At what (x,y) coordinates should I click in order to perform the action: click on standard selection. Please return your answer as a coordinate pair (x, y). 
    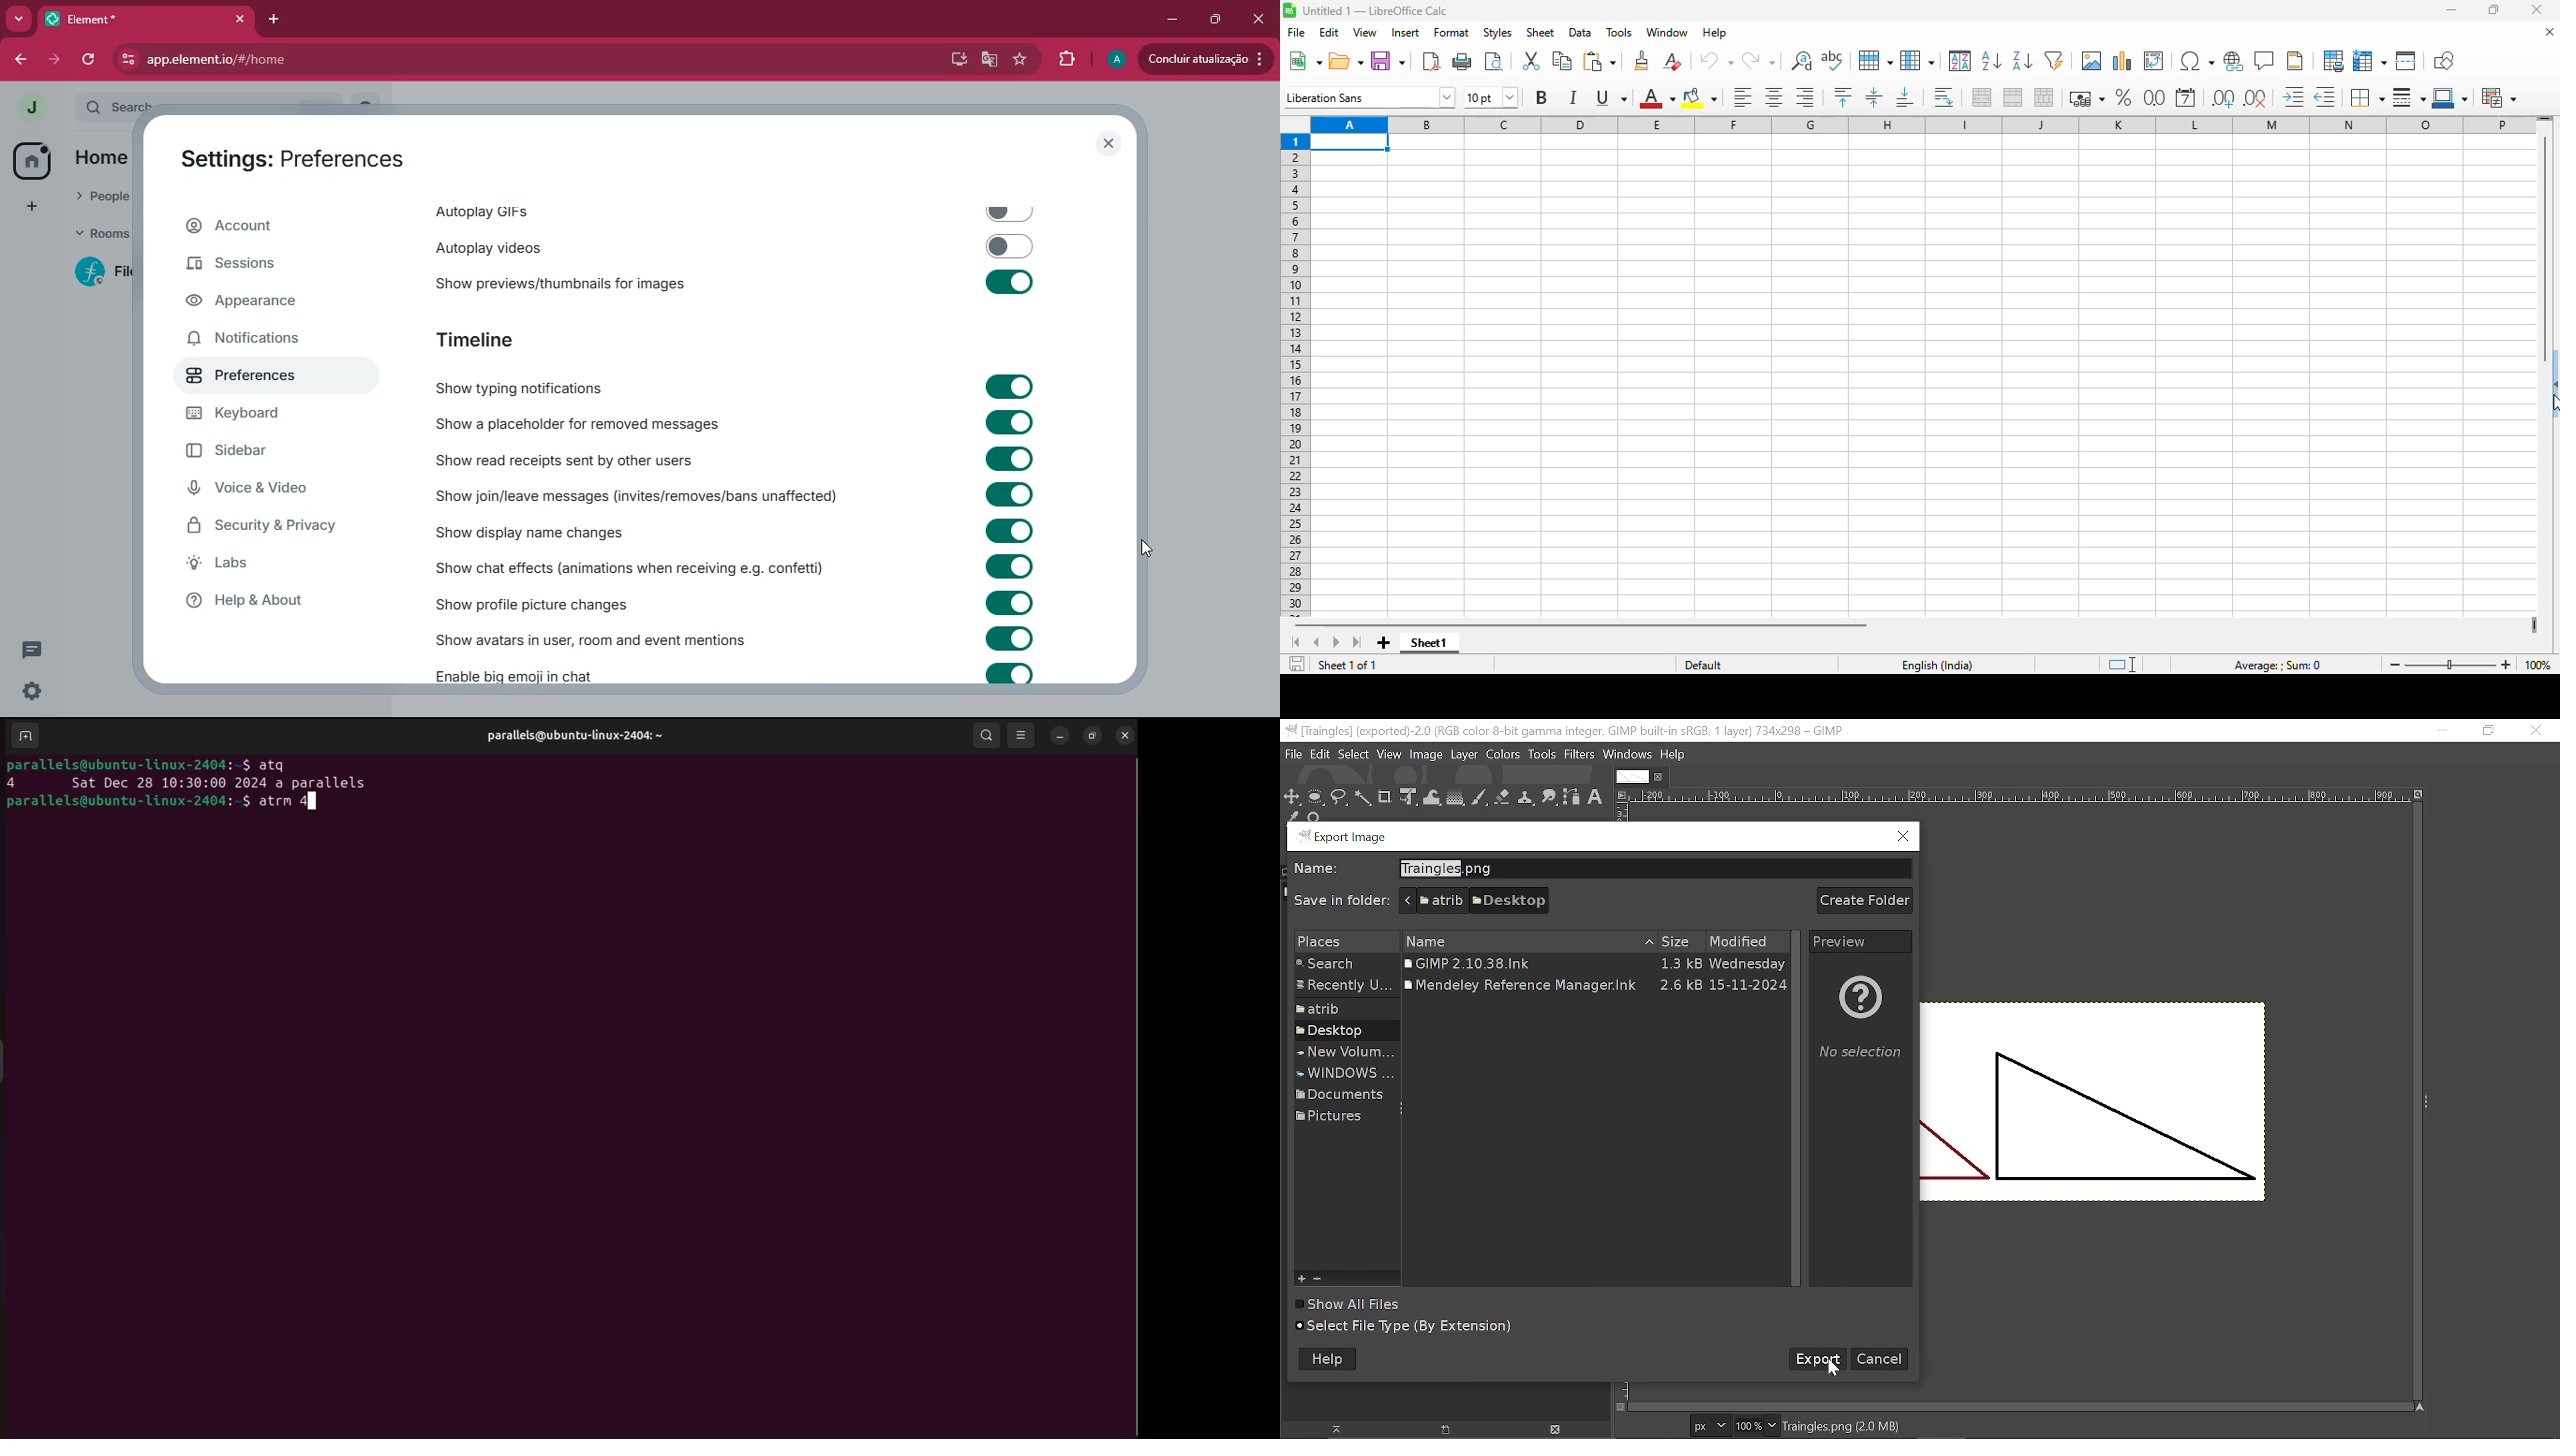
    Looking at the image, I should click on (2121, 665).